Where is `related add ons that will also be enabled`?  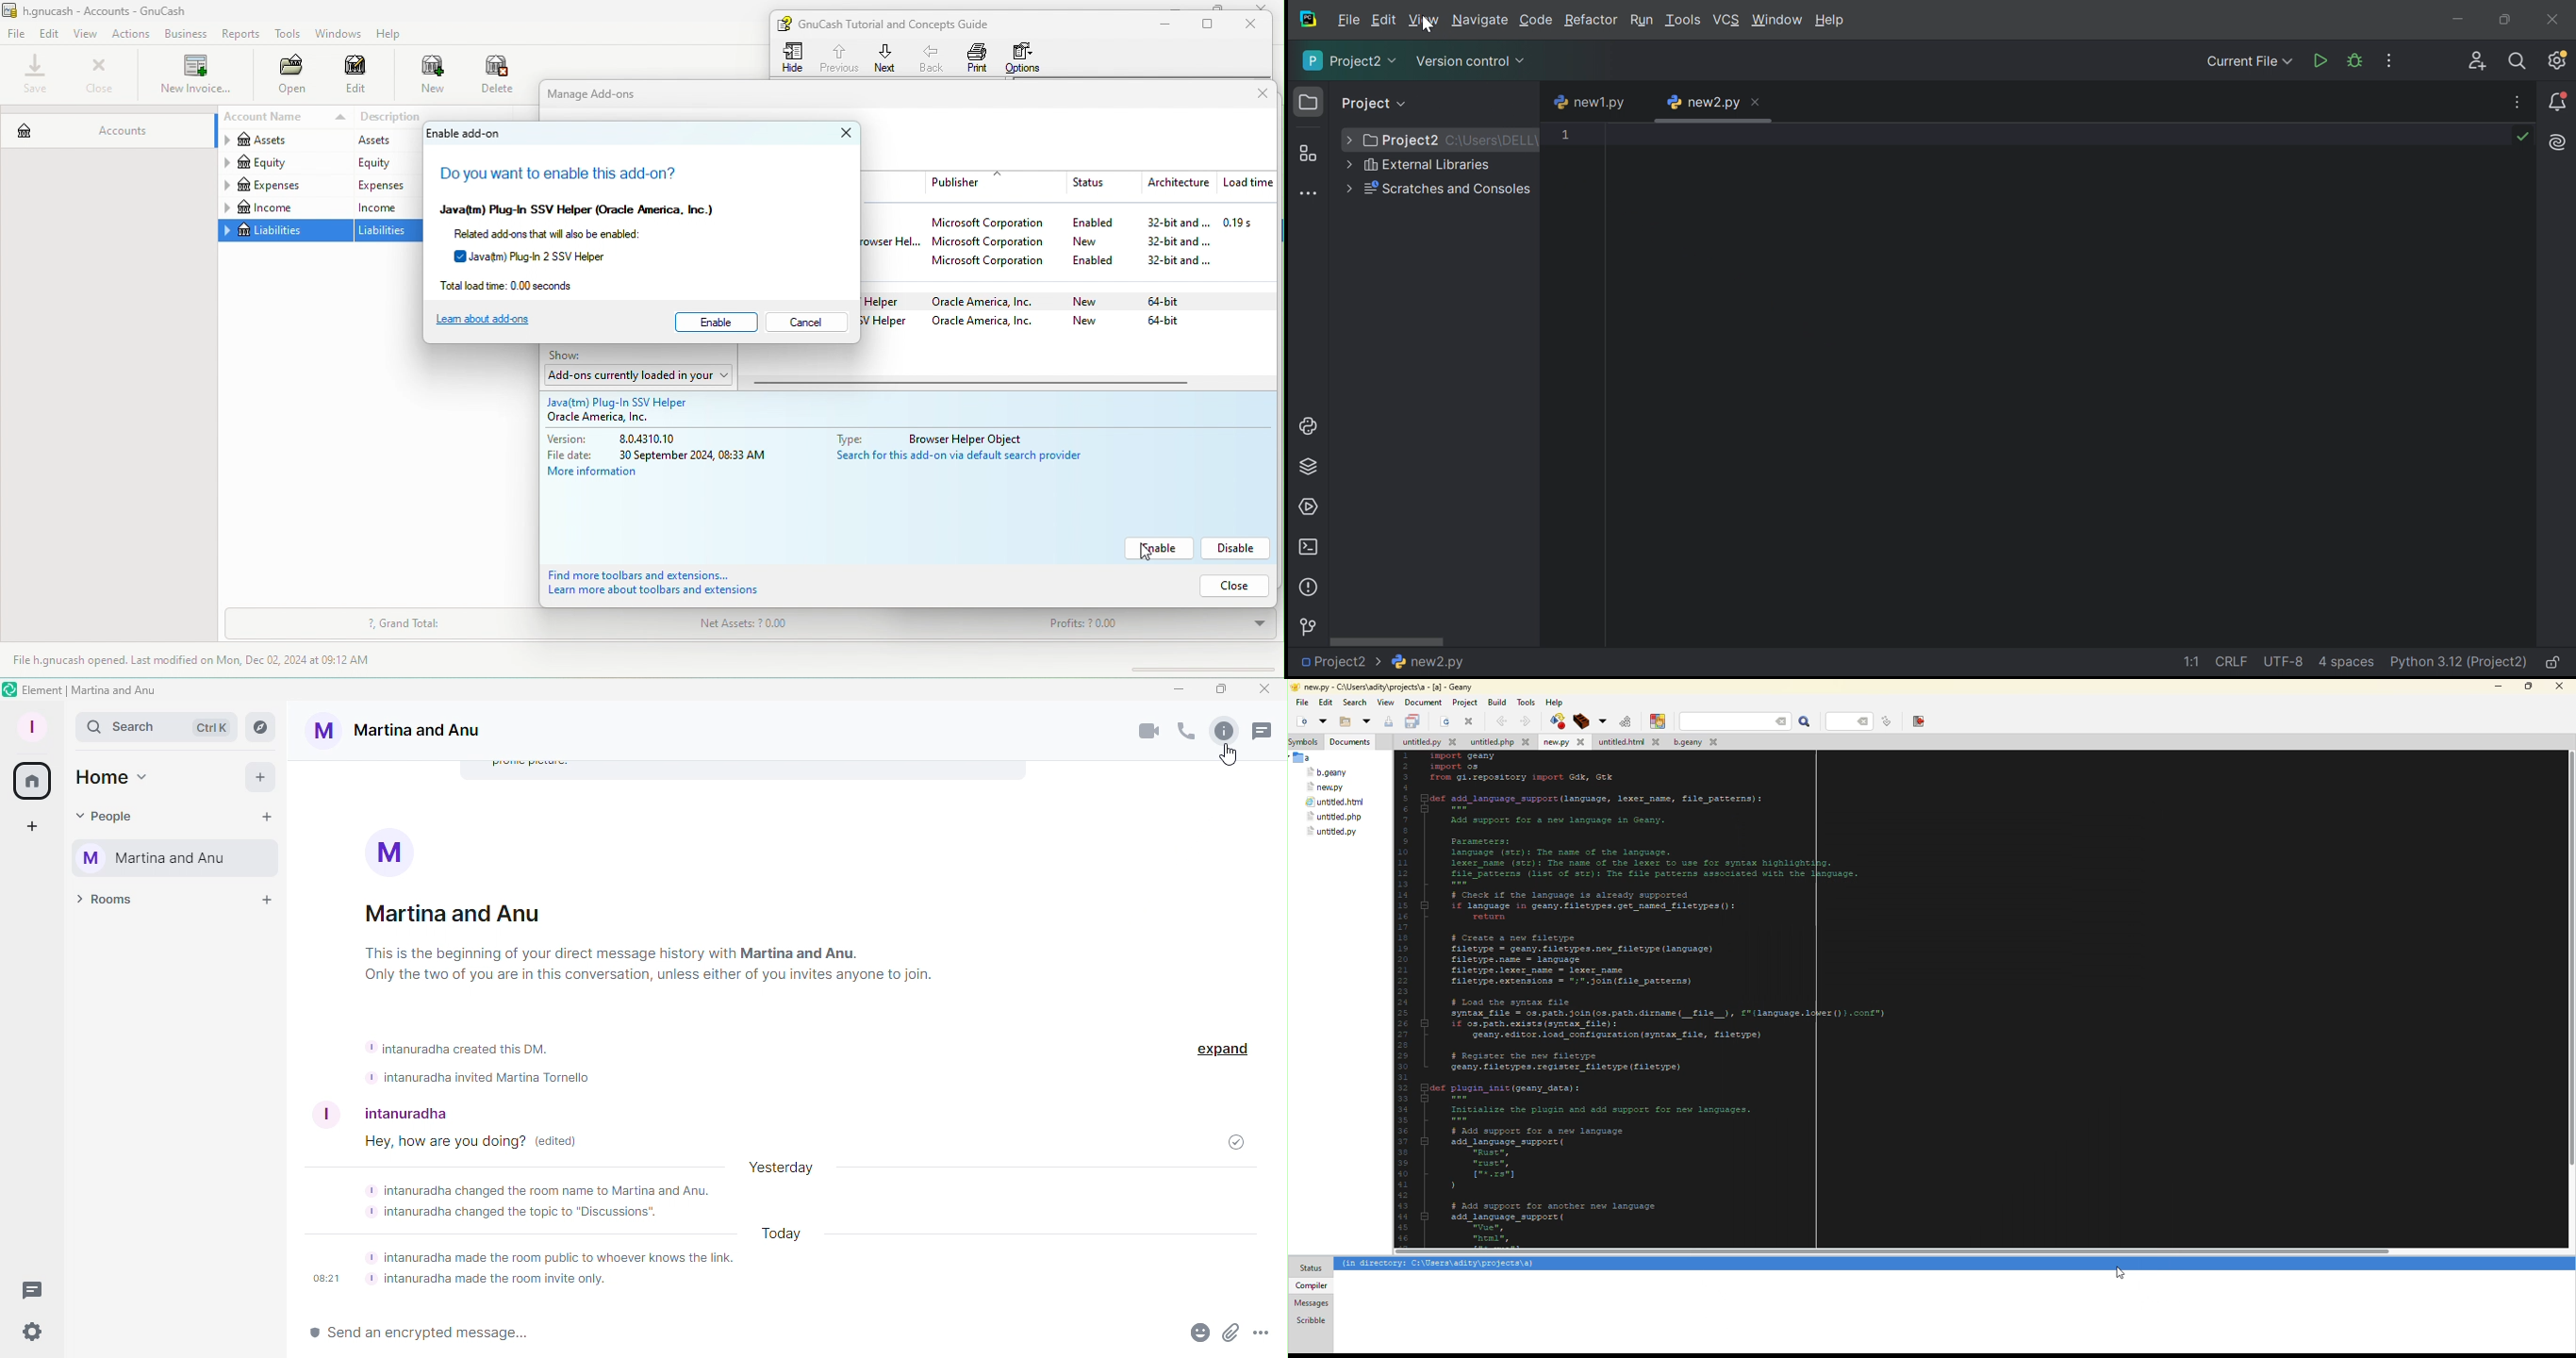 related add ons that will also be enabled is located at coordinates (580, 233).